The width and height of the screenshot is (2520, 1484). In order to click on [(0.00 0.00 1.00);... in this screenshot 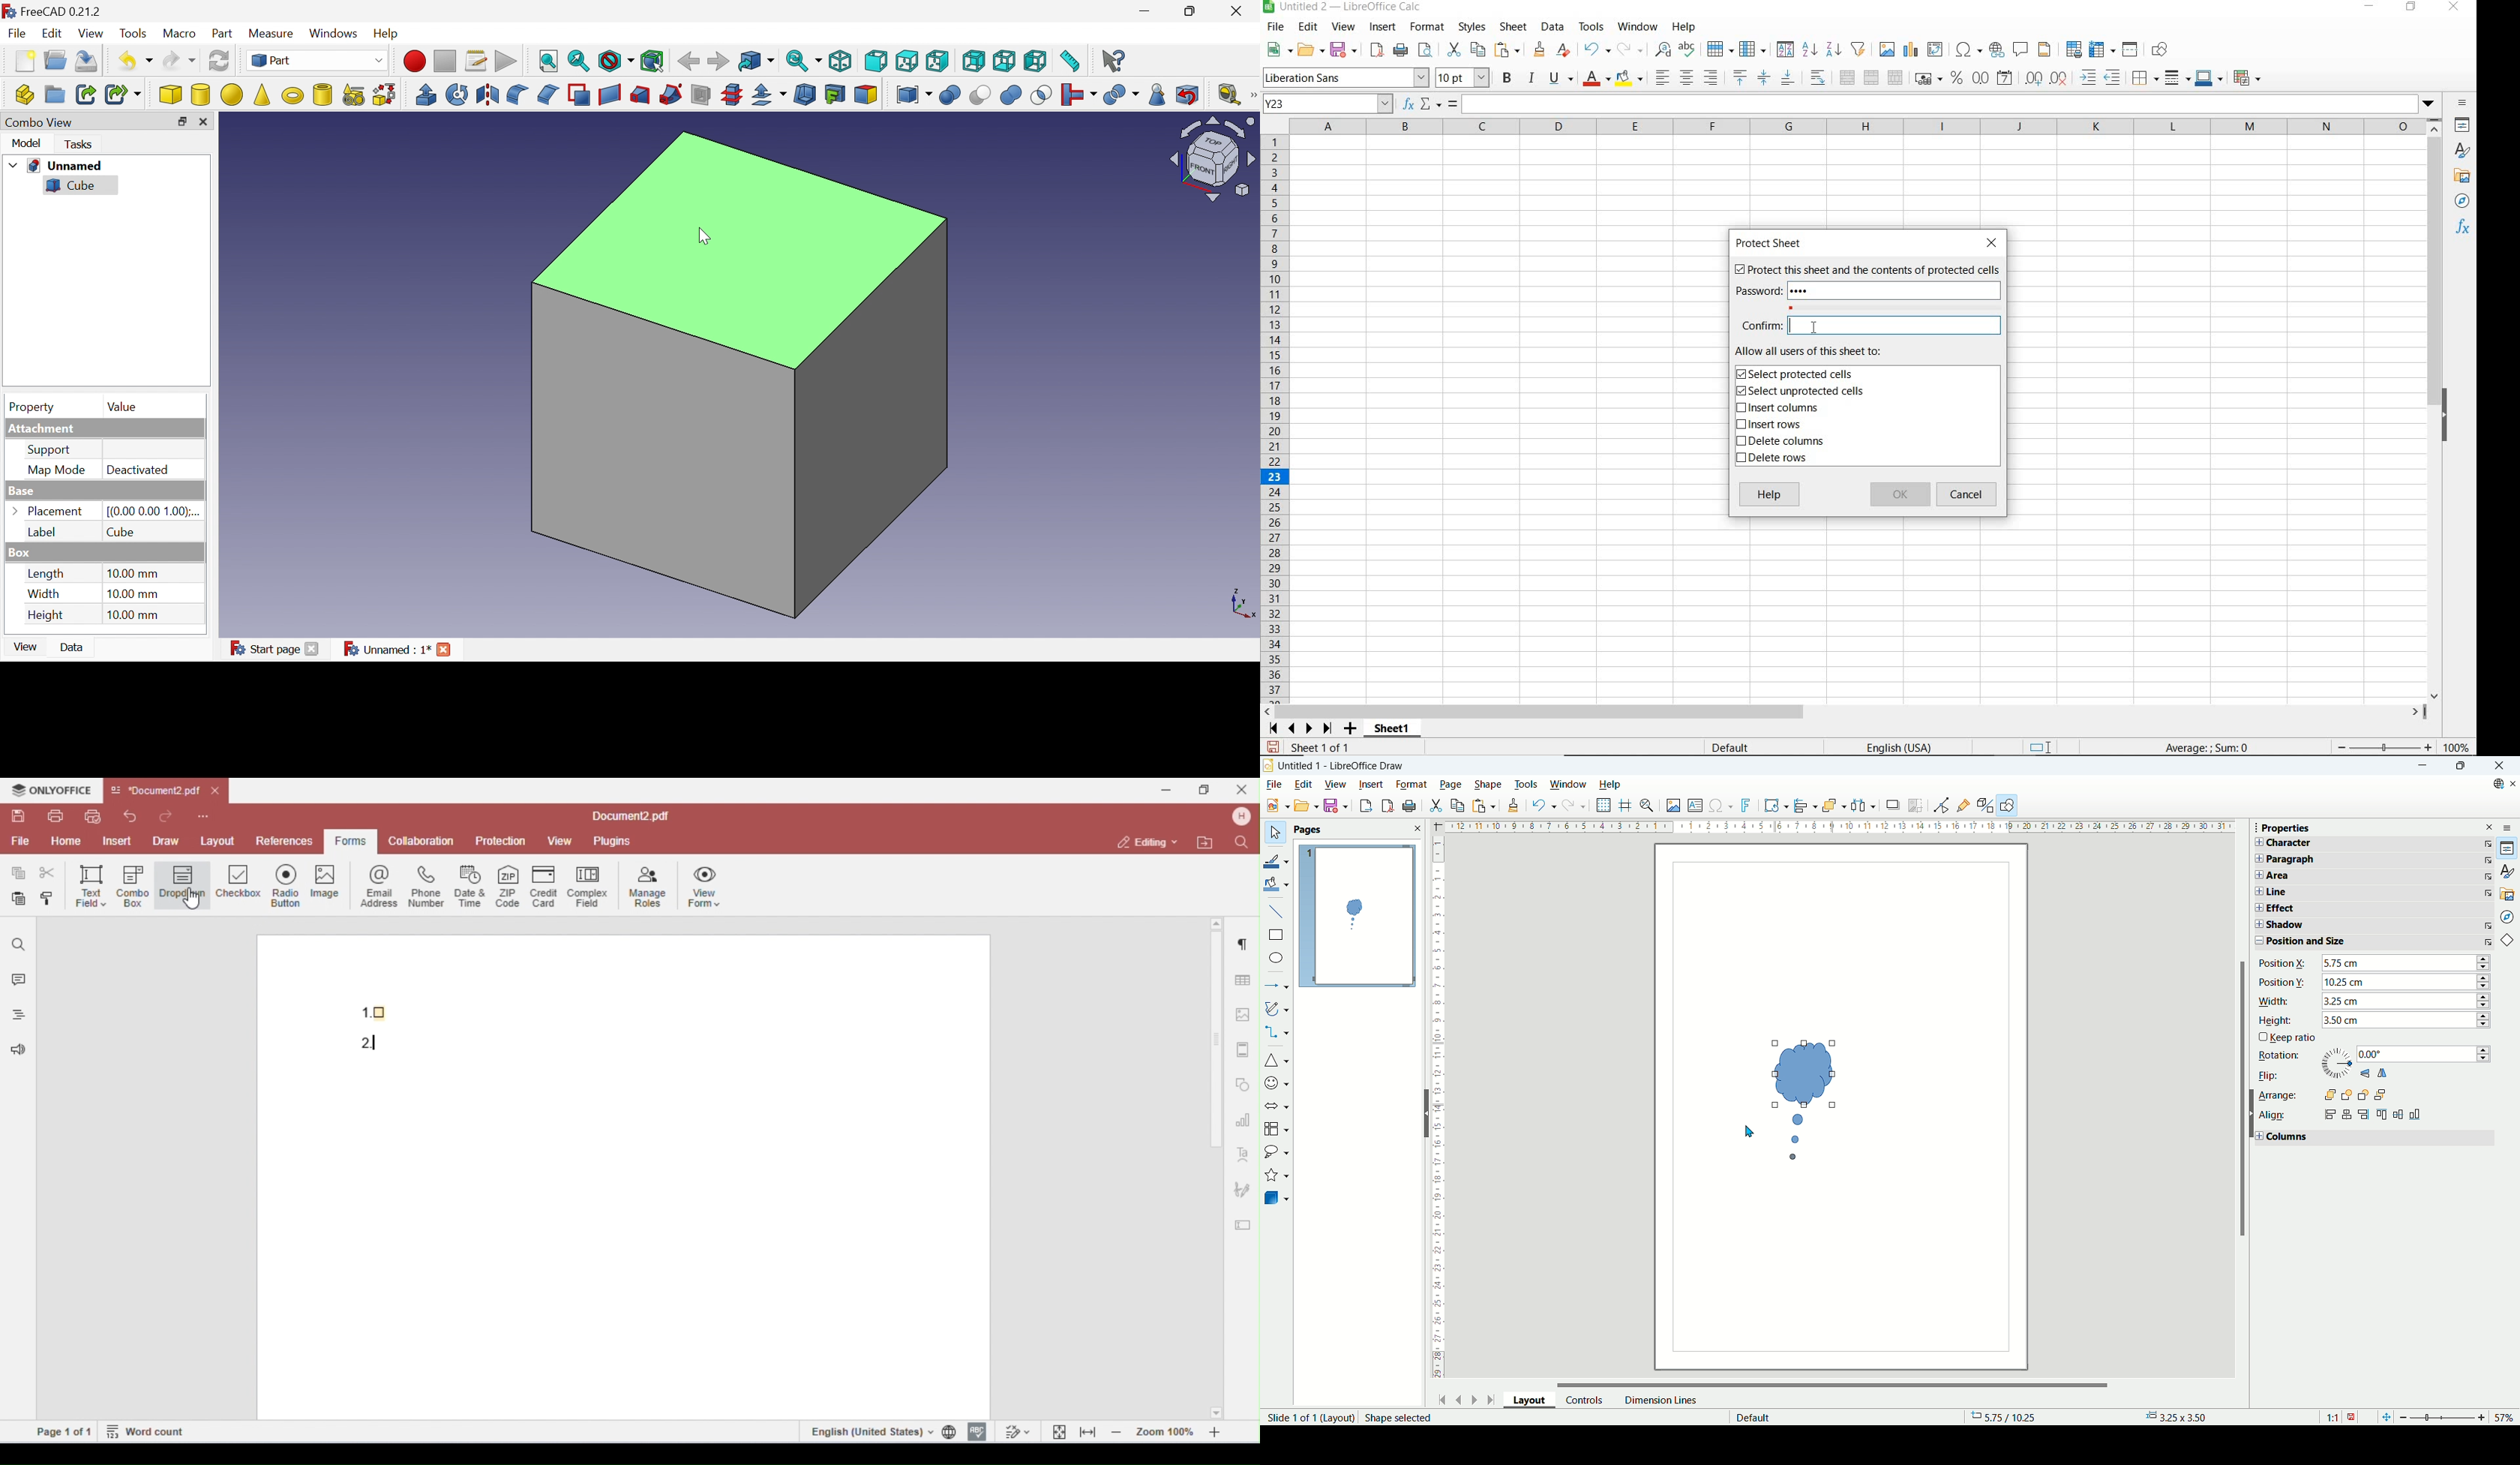, I will do `click(154, 512)`.